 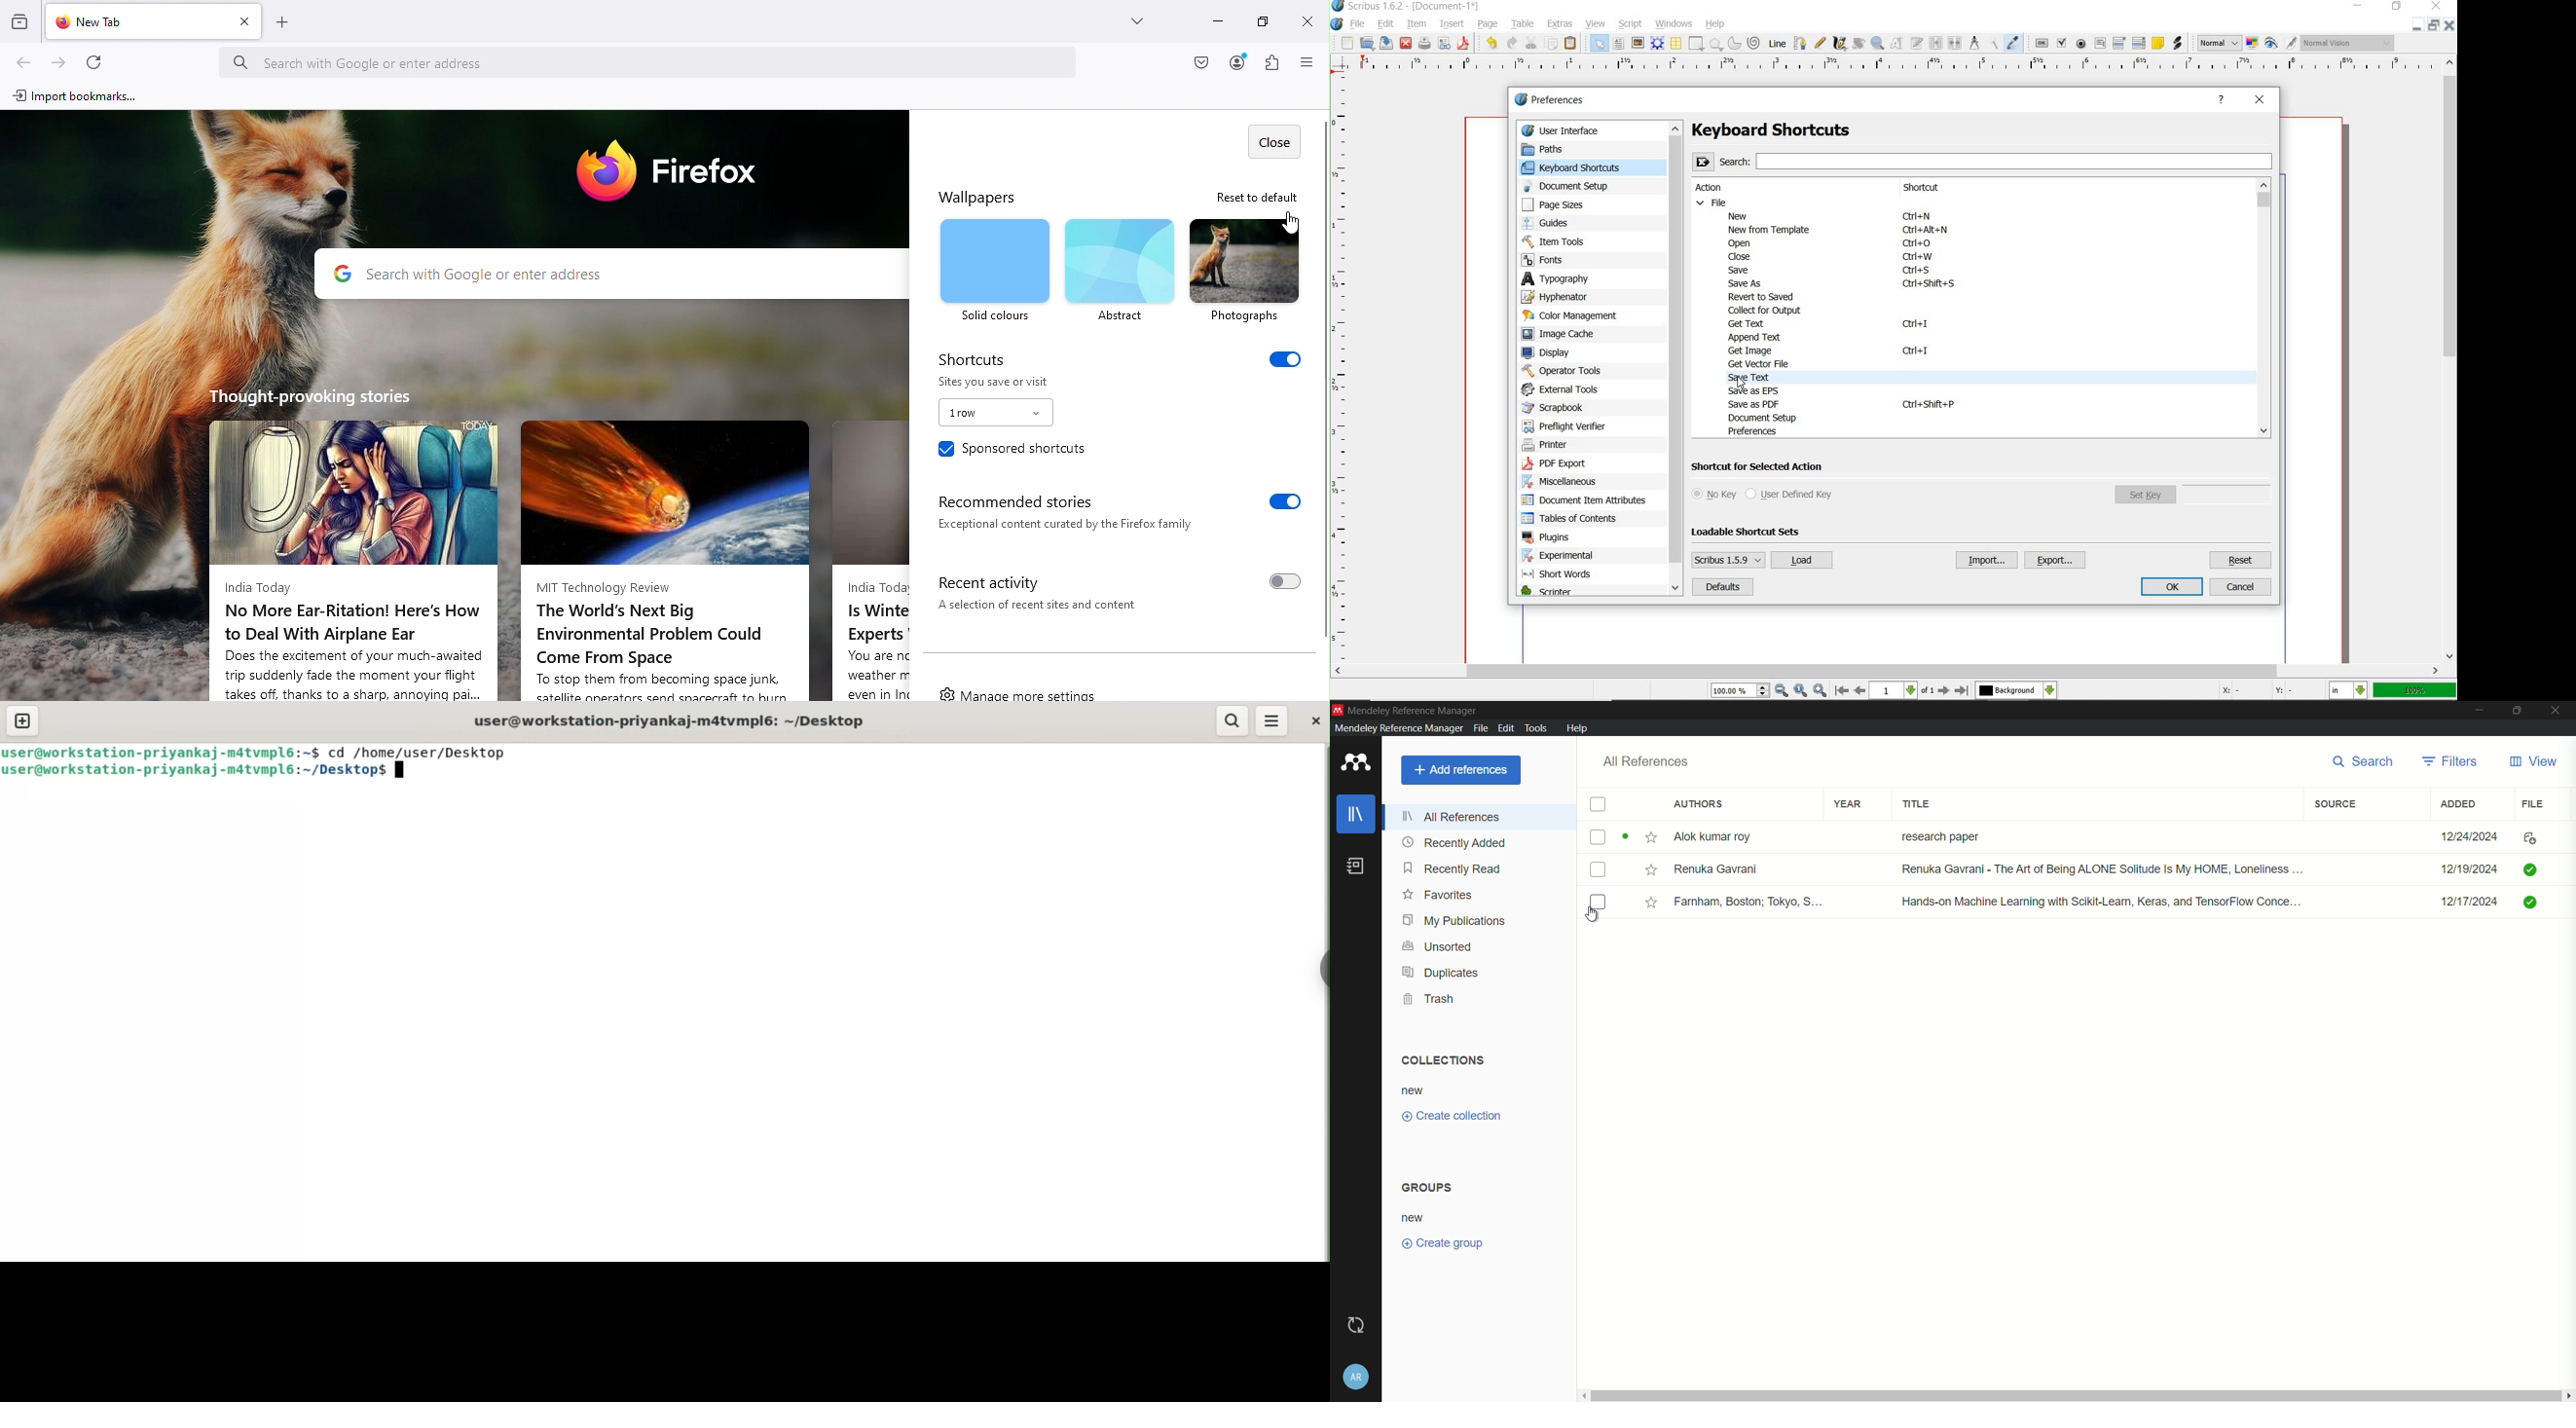 I want to click on Search bar, so click(x=607, y=275).